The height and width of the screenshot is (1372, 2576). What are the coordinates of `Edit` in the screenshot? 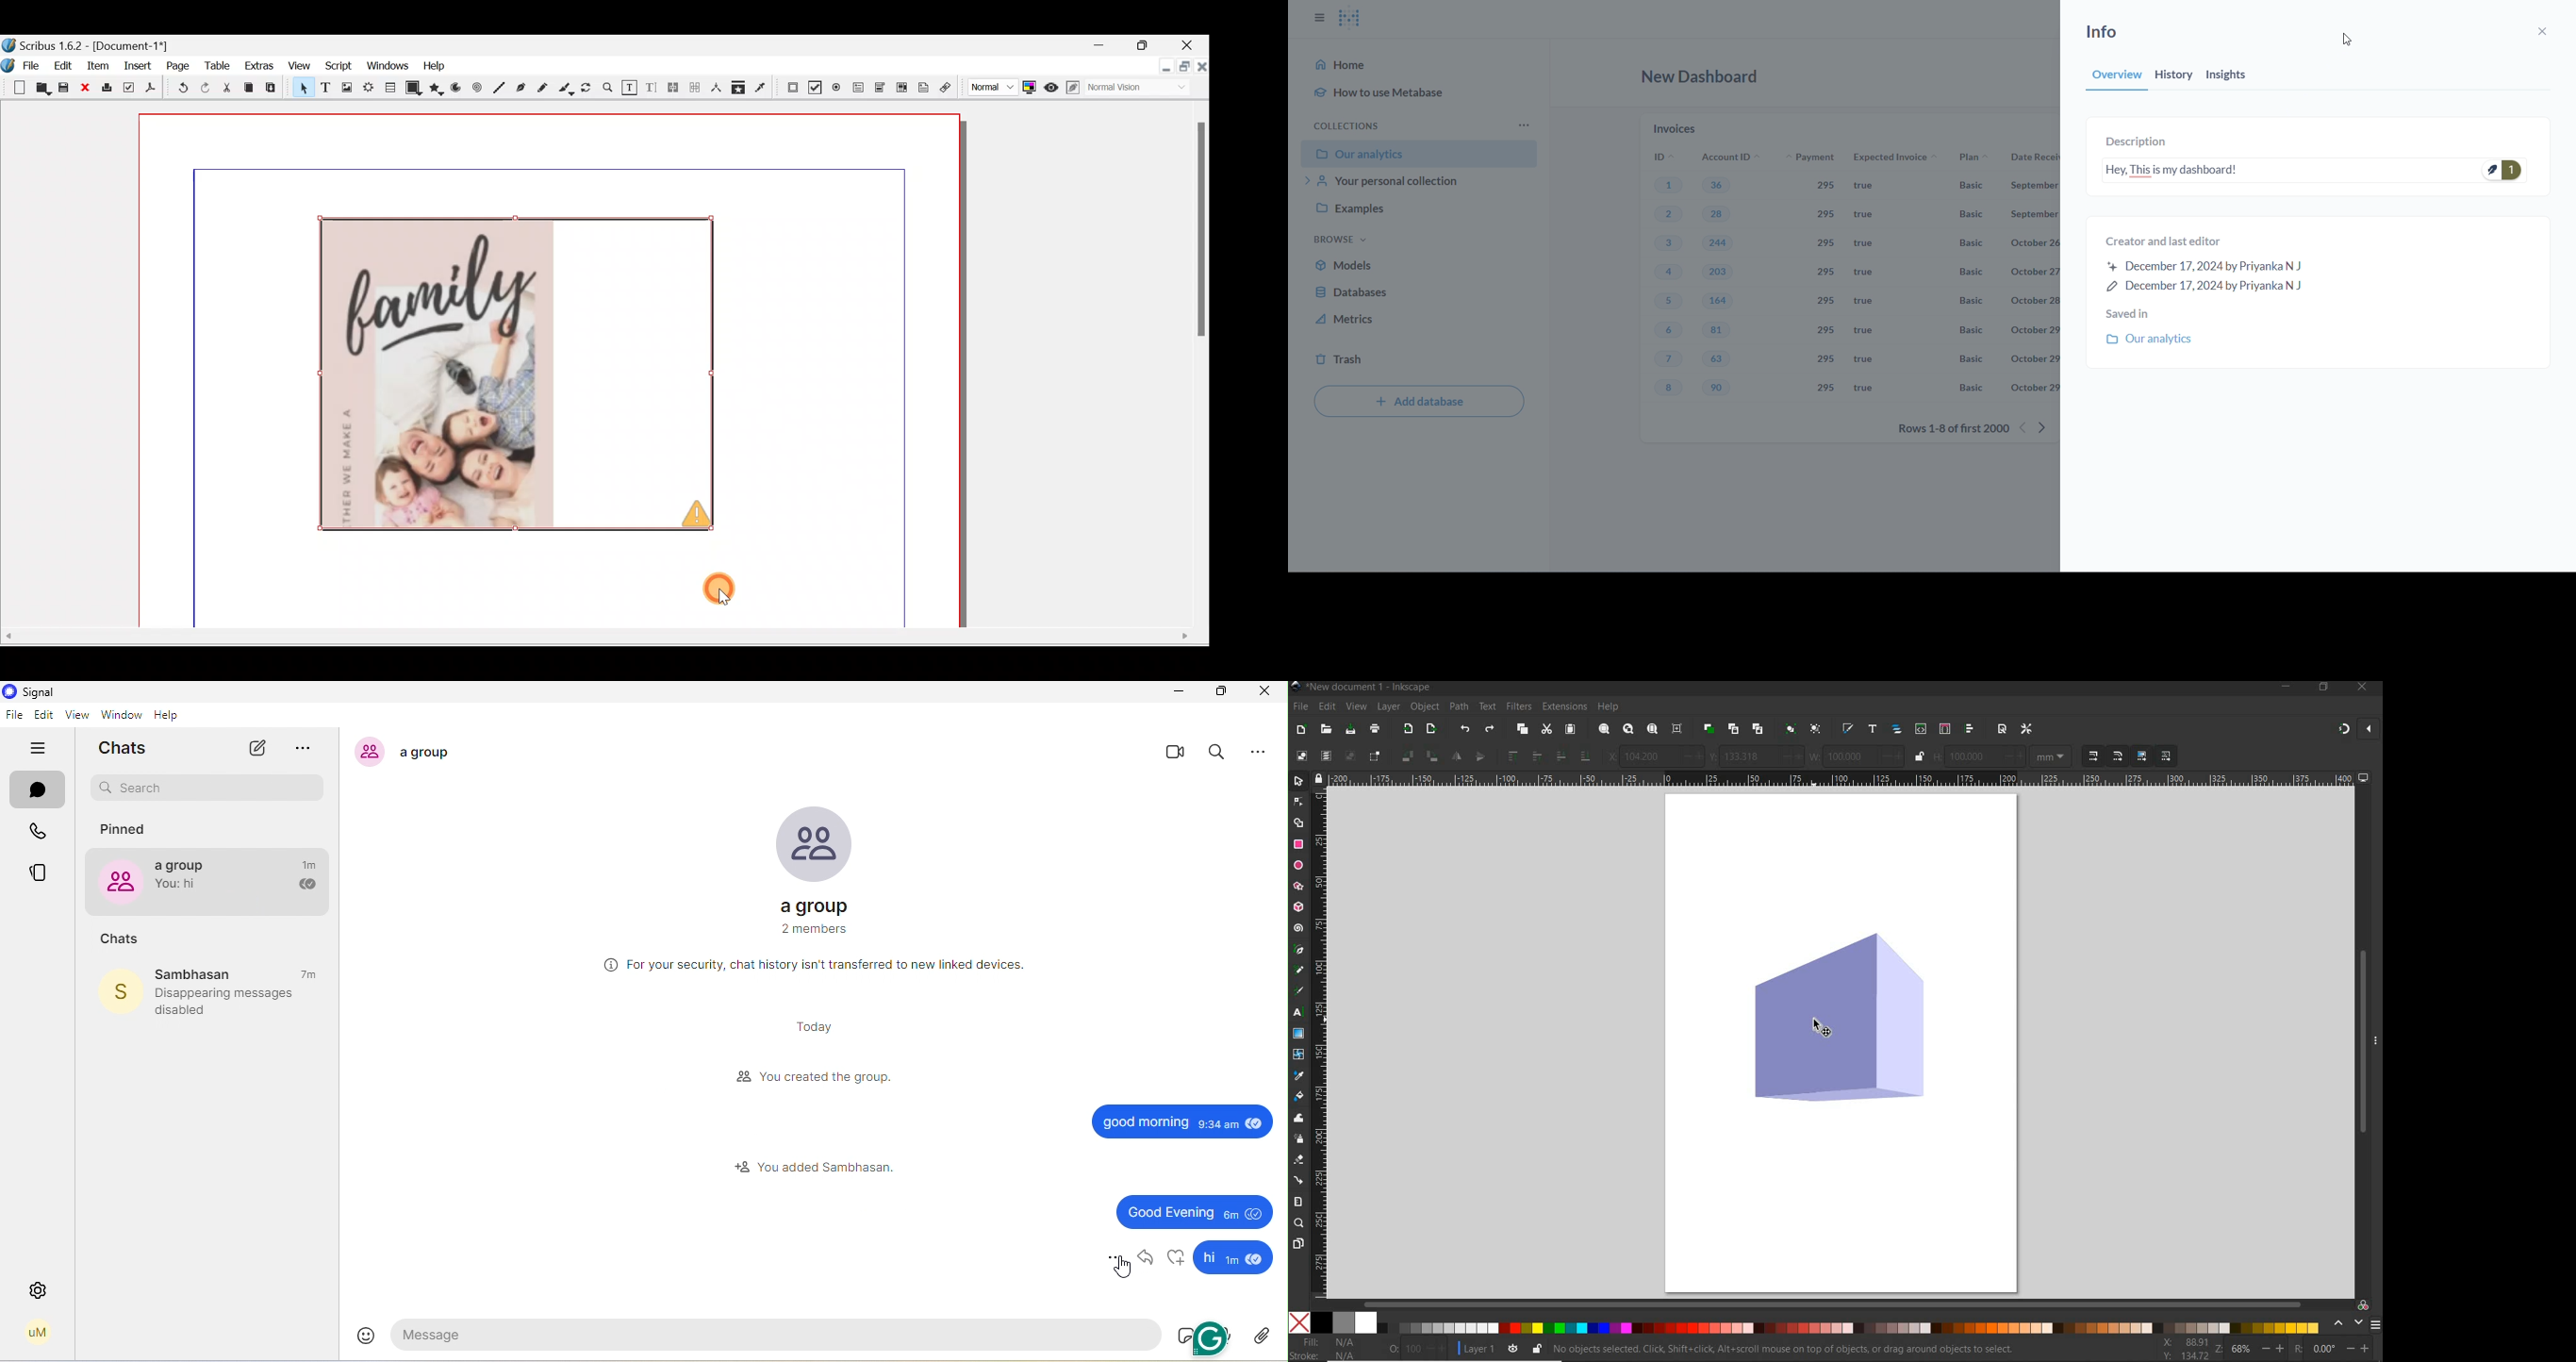 It's located at (65, 65).